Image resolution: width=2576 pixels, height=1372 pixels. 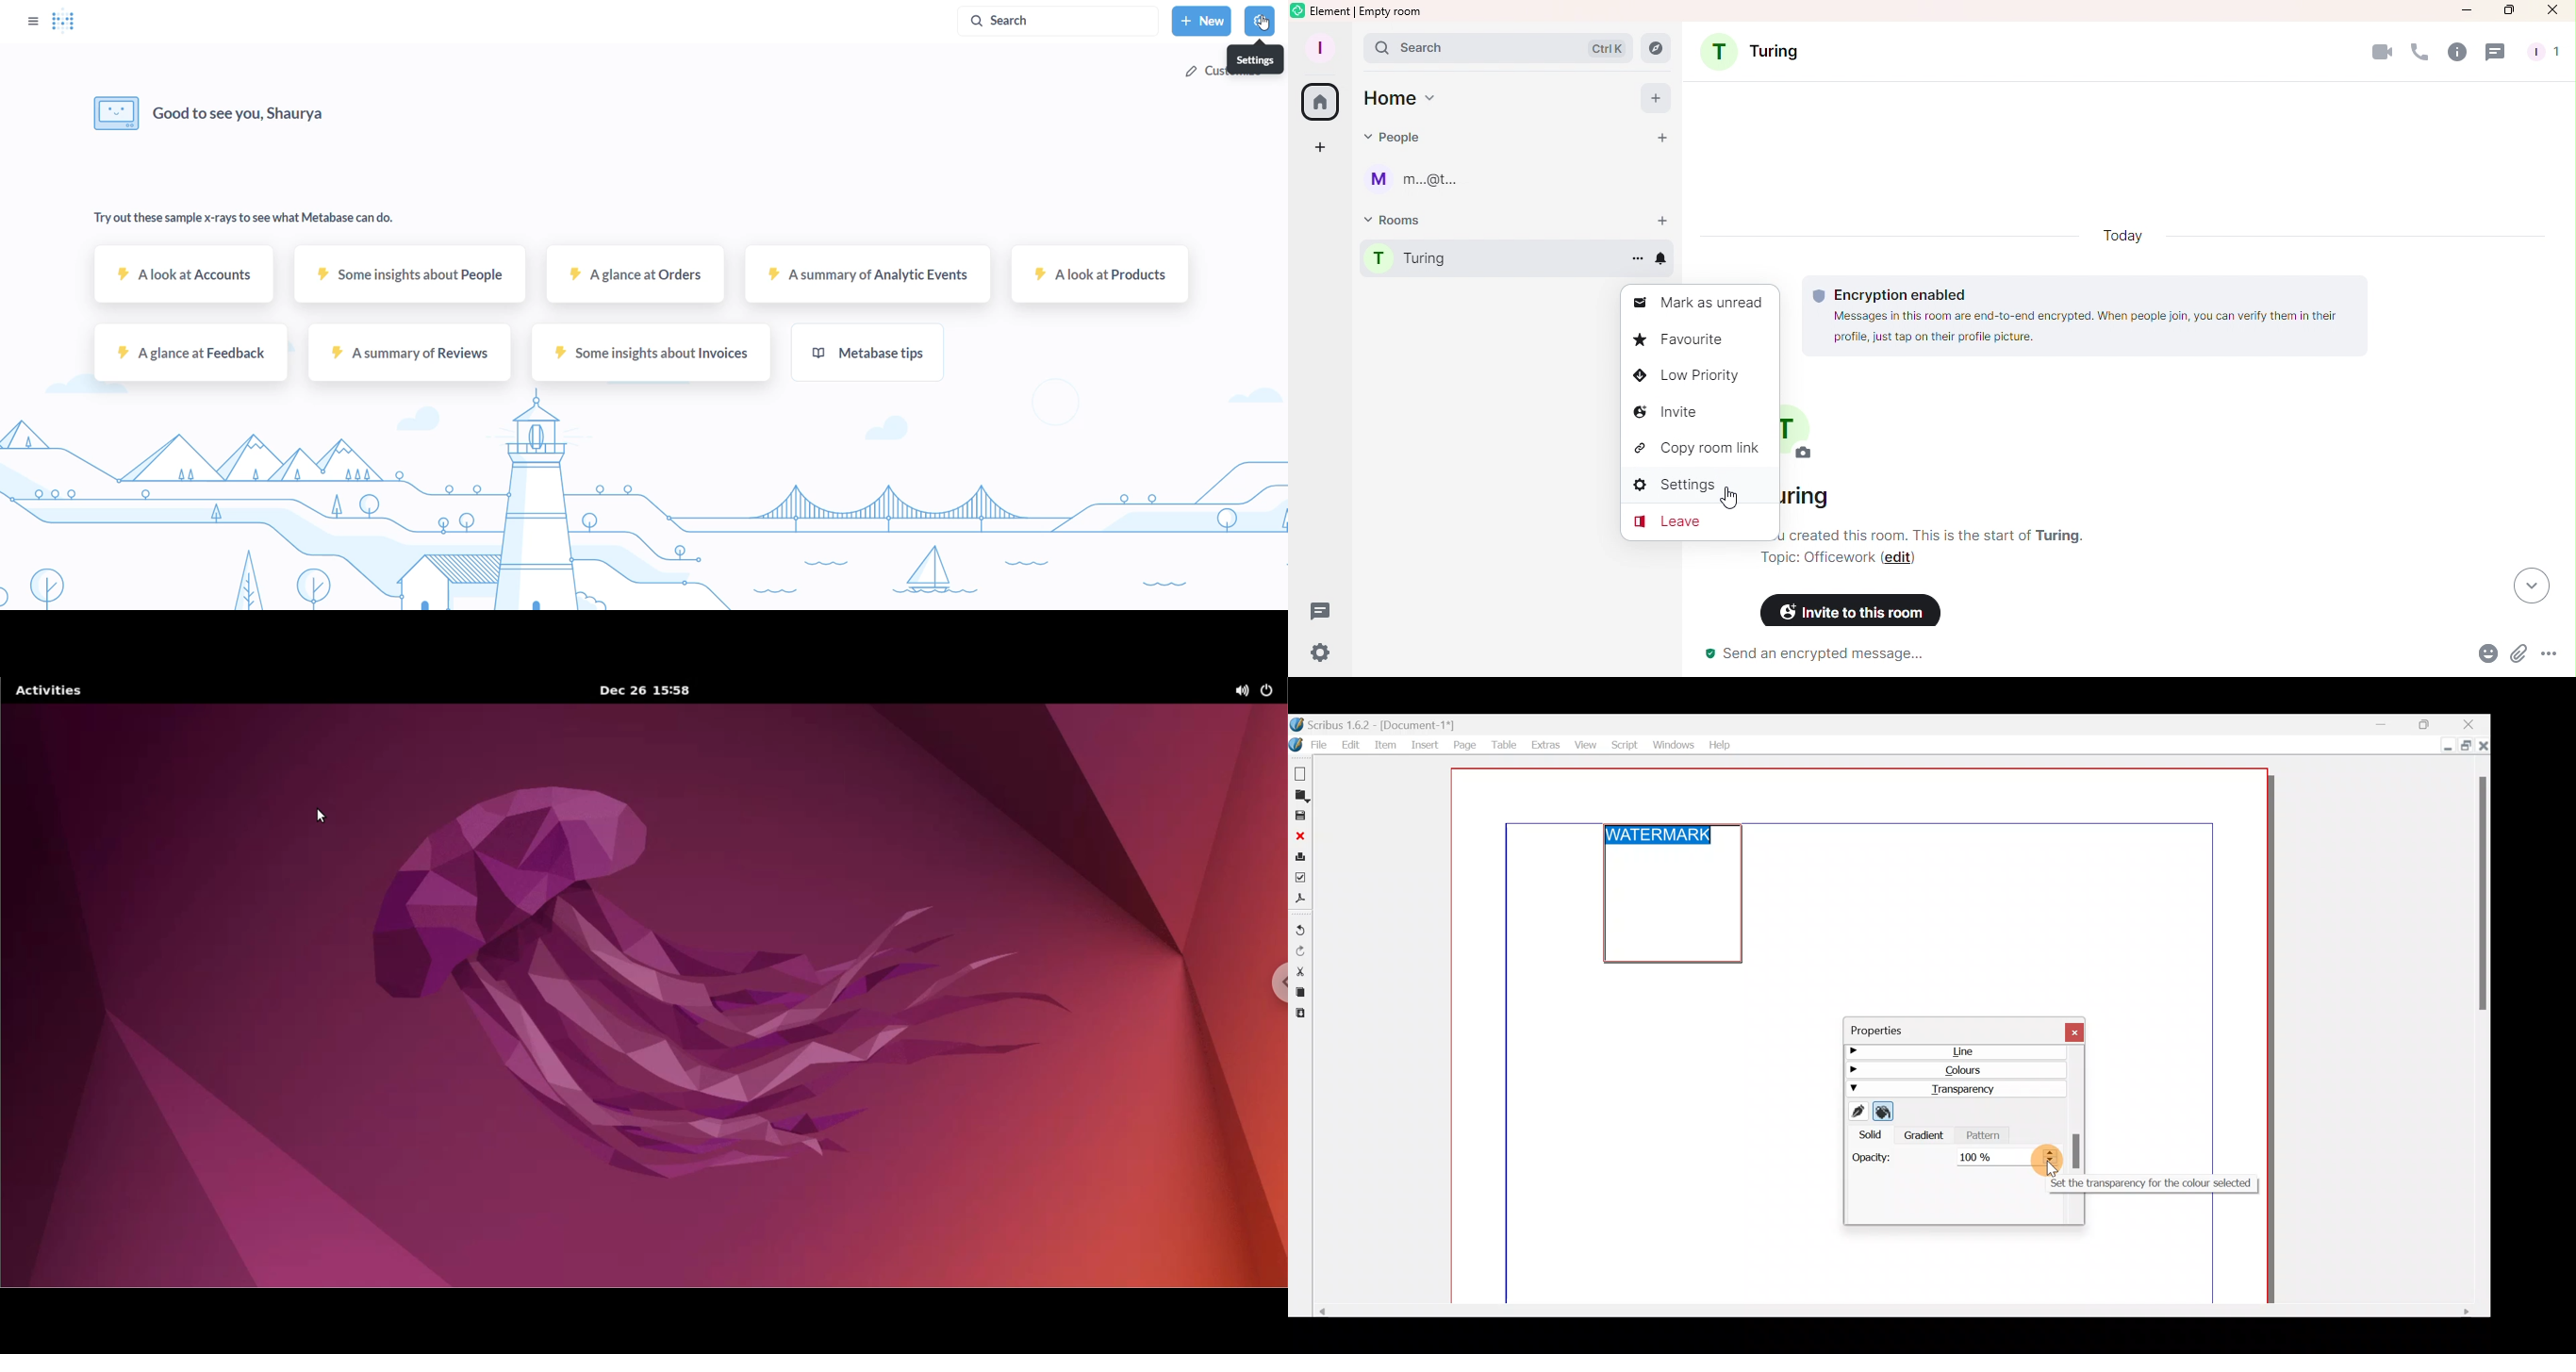 I want to click on Cut, so click(x=1299, y=971).